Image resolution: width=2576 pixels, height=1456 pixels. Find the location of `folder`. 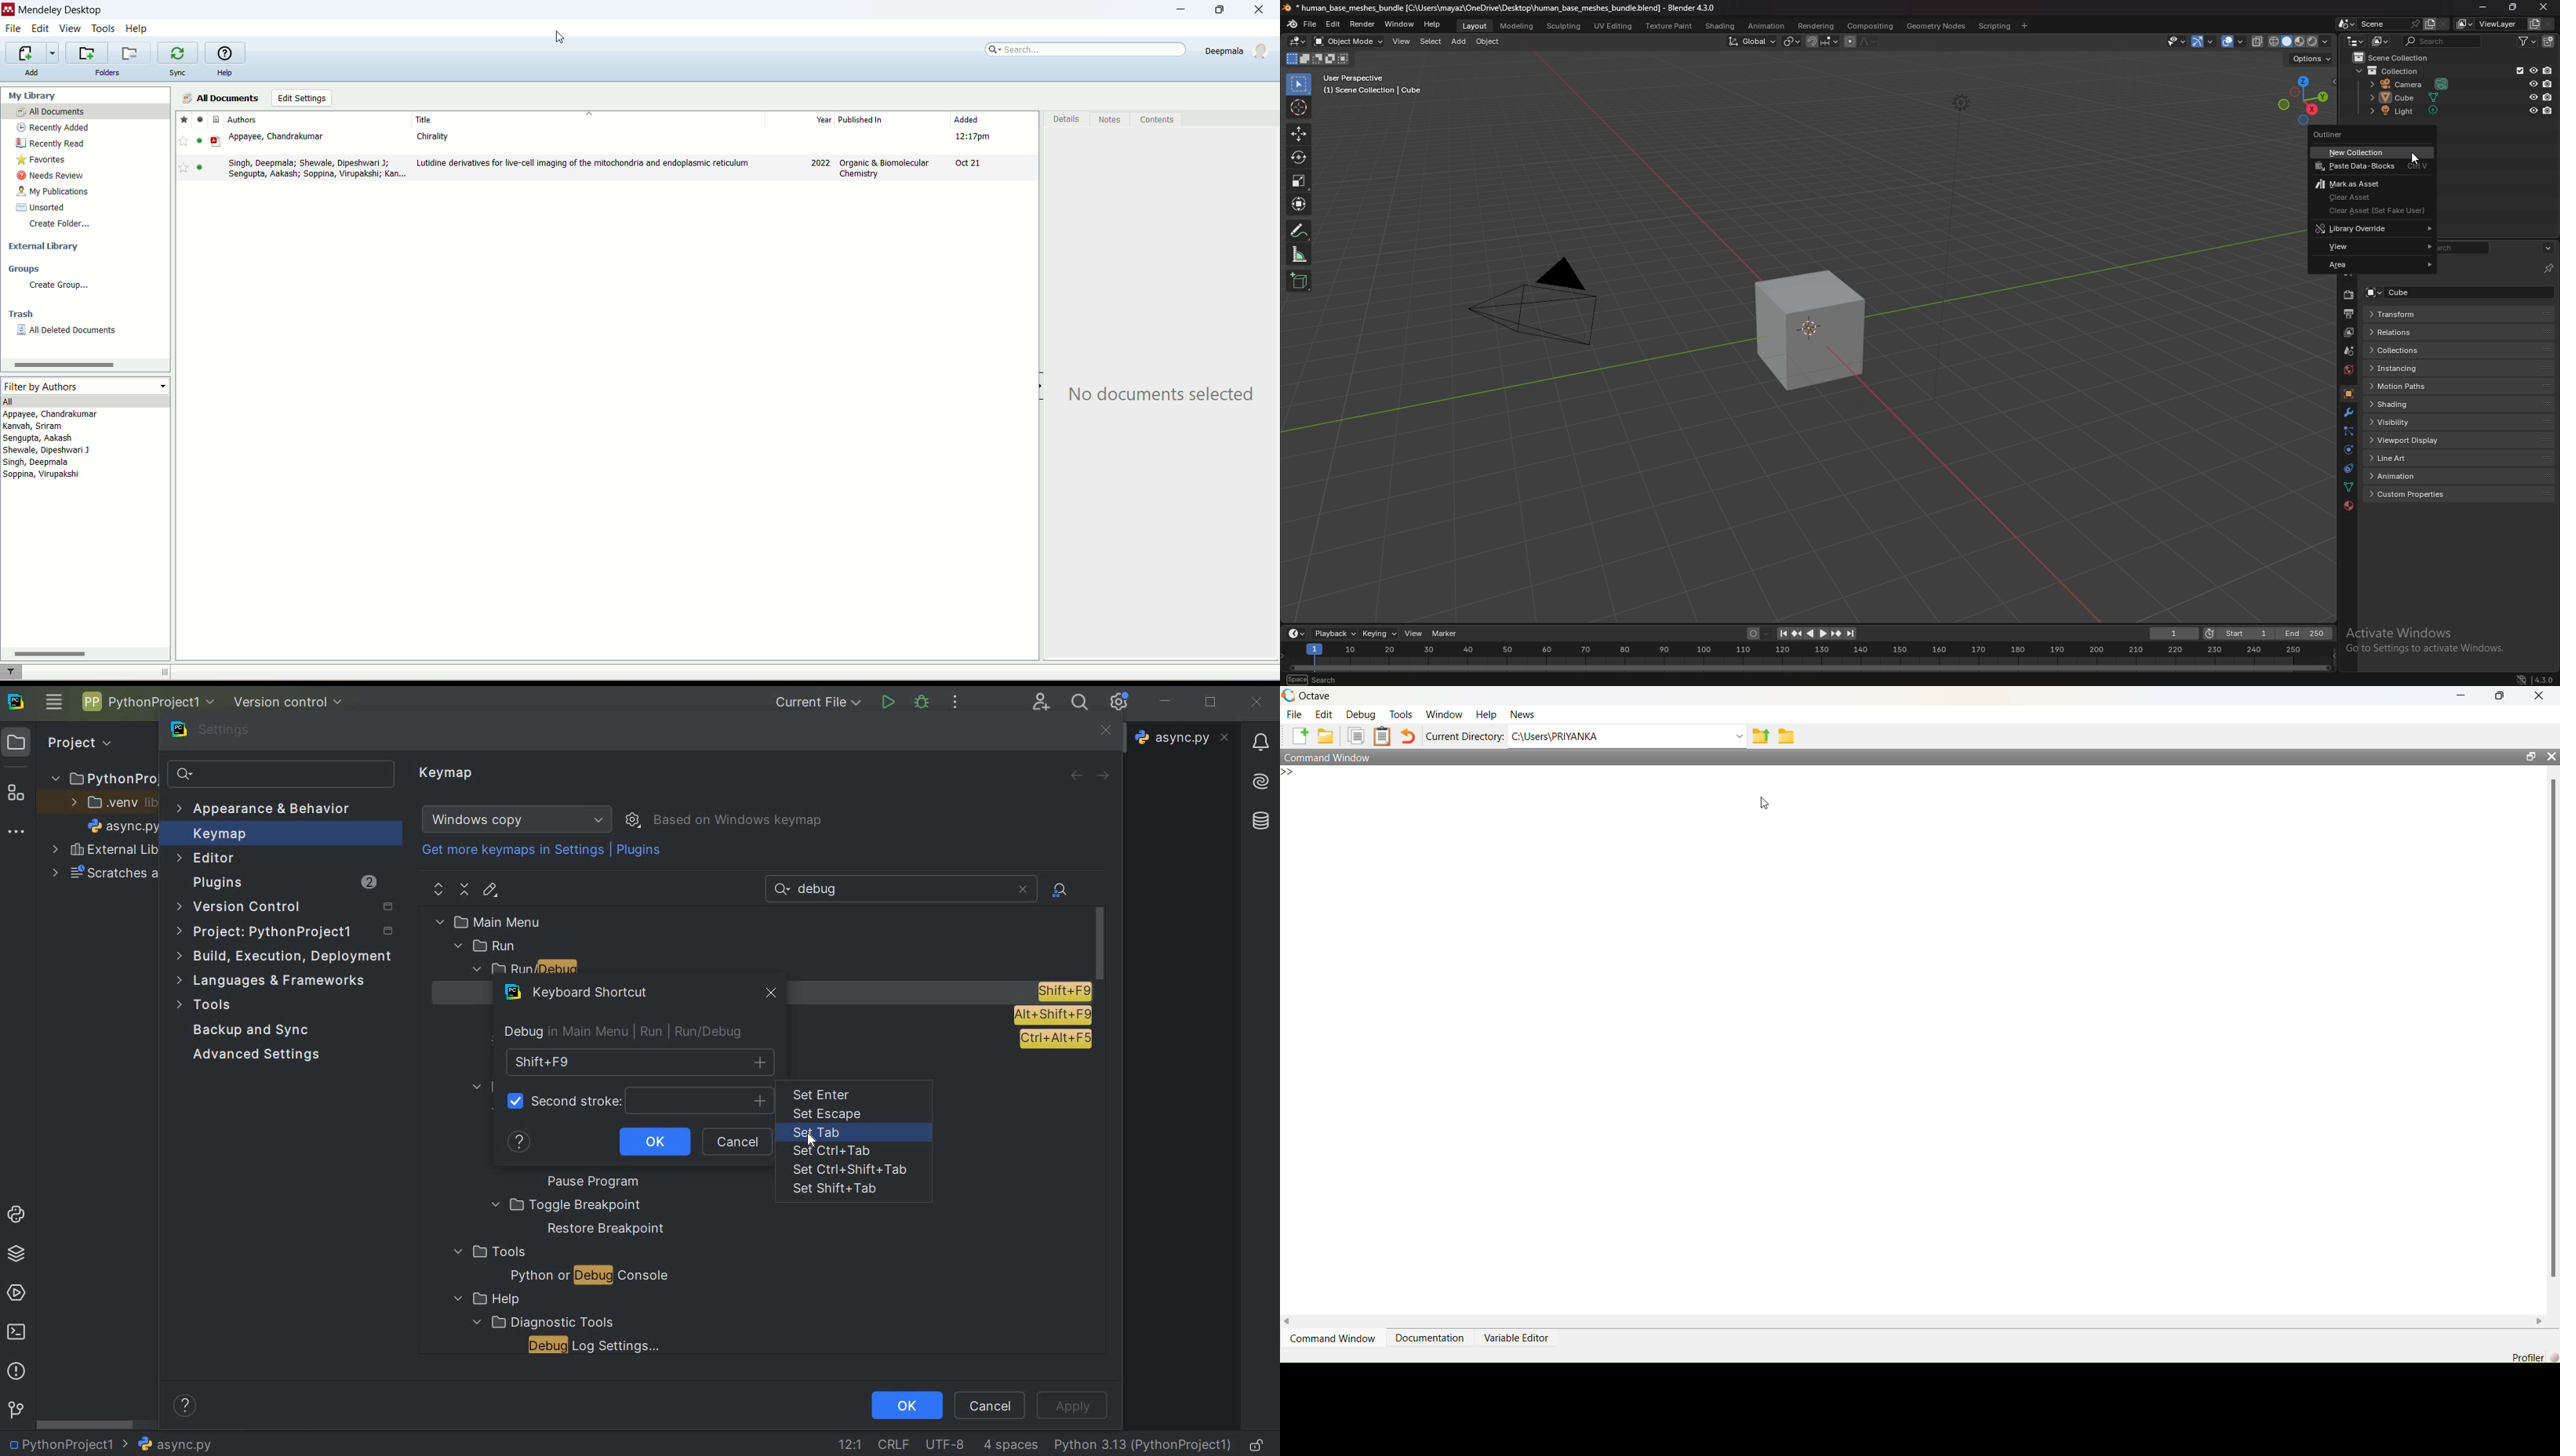

folder is located at coordinates (1787, 735).